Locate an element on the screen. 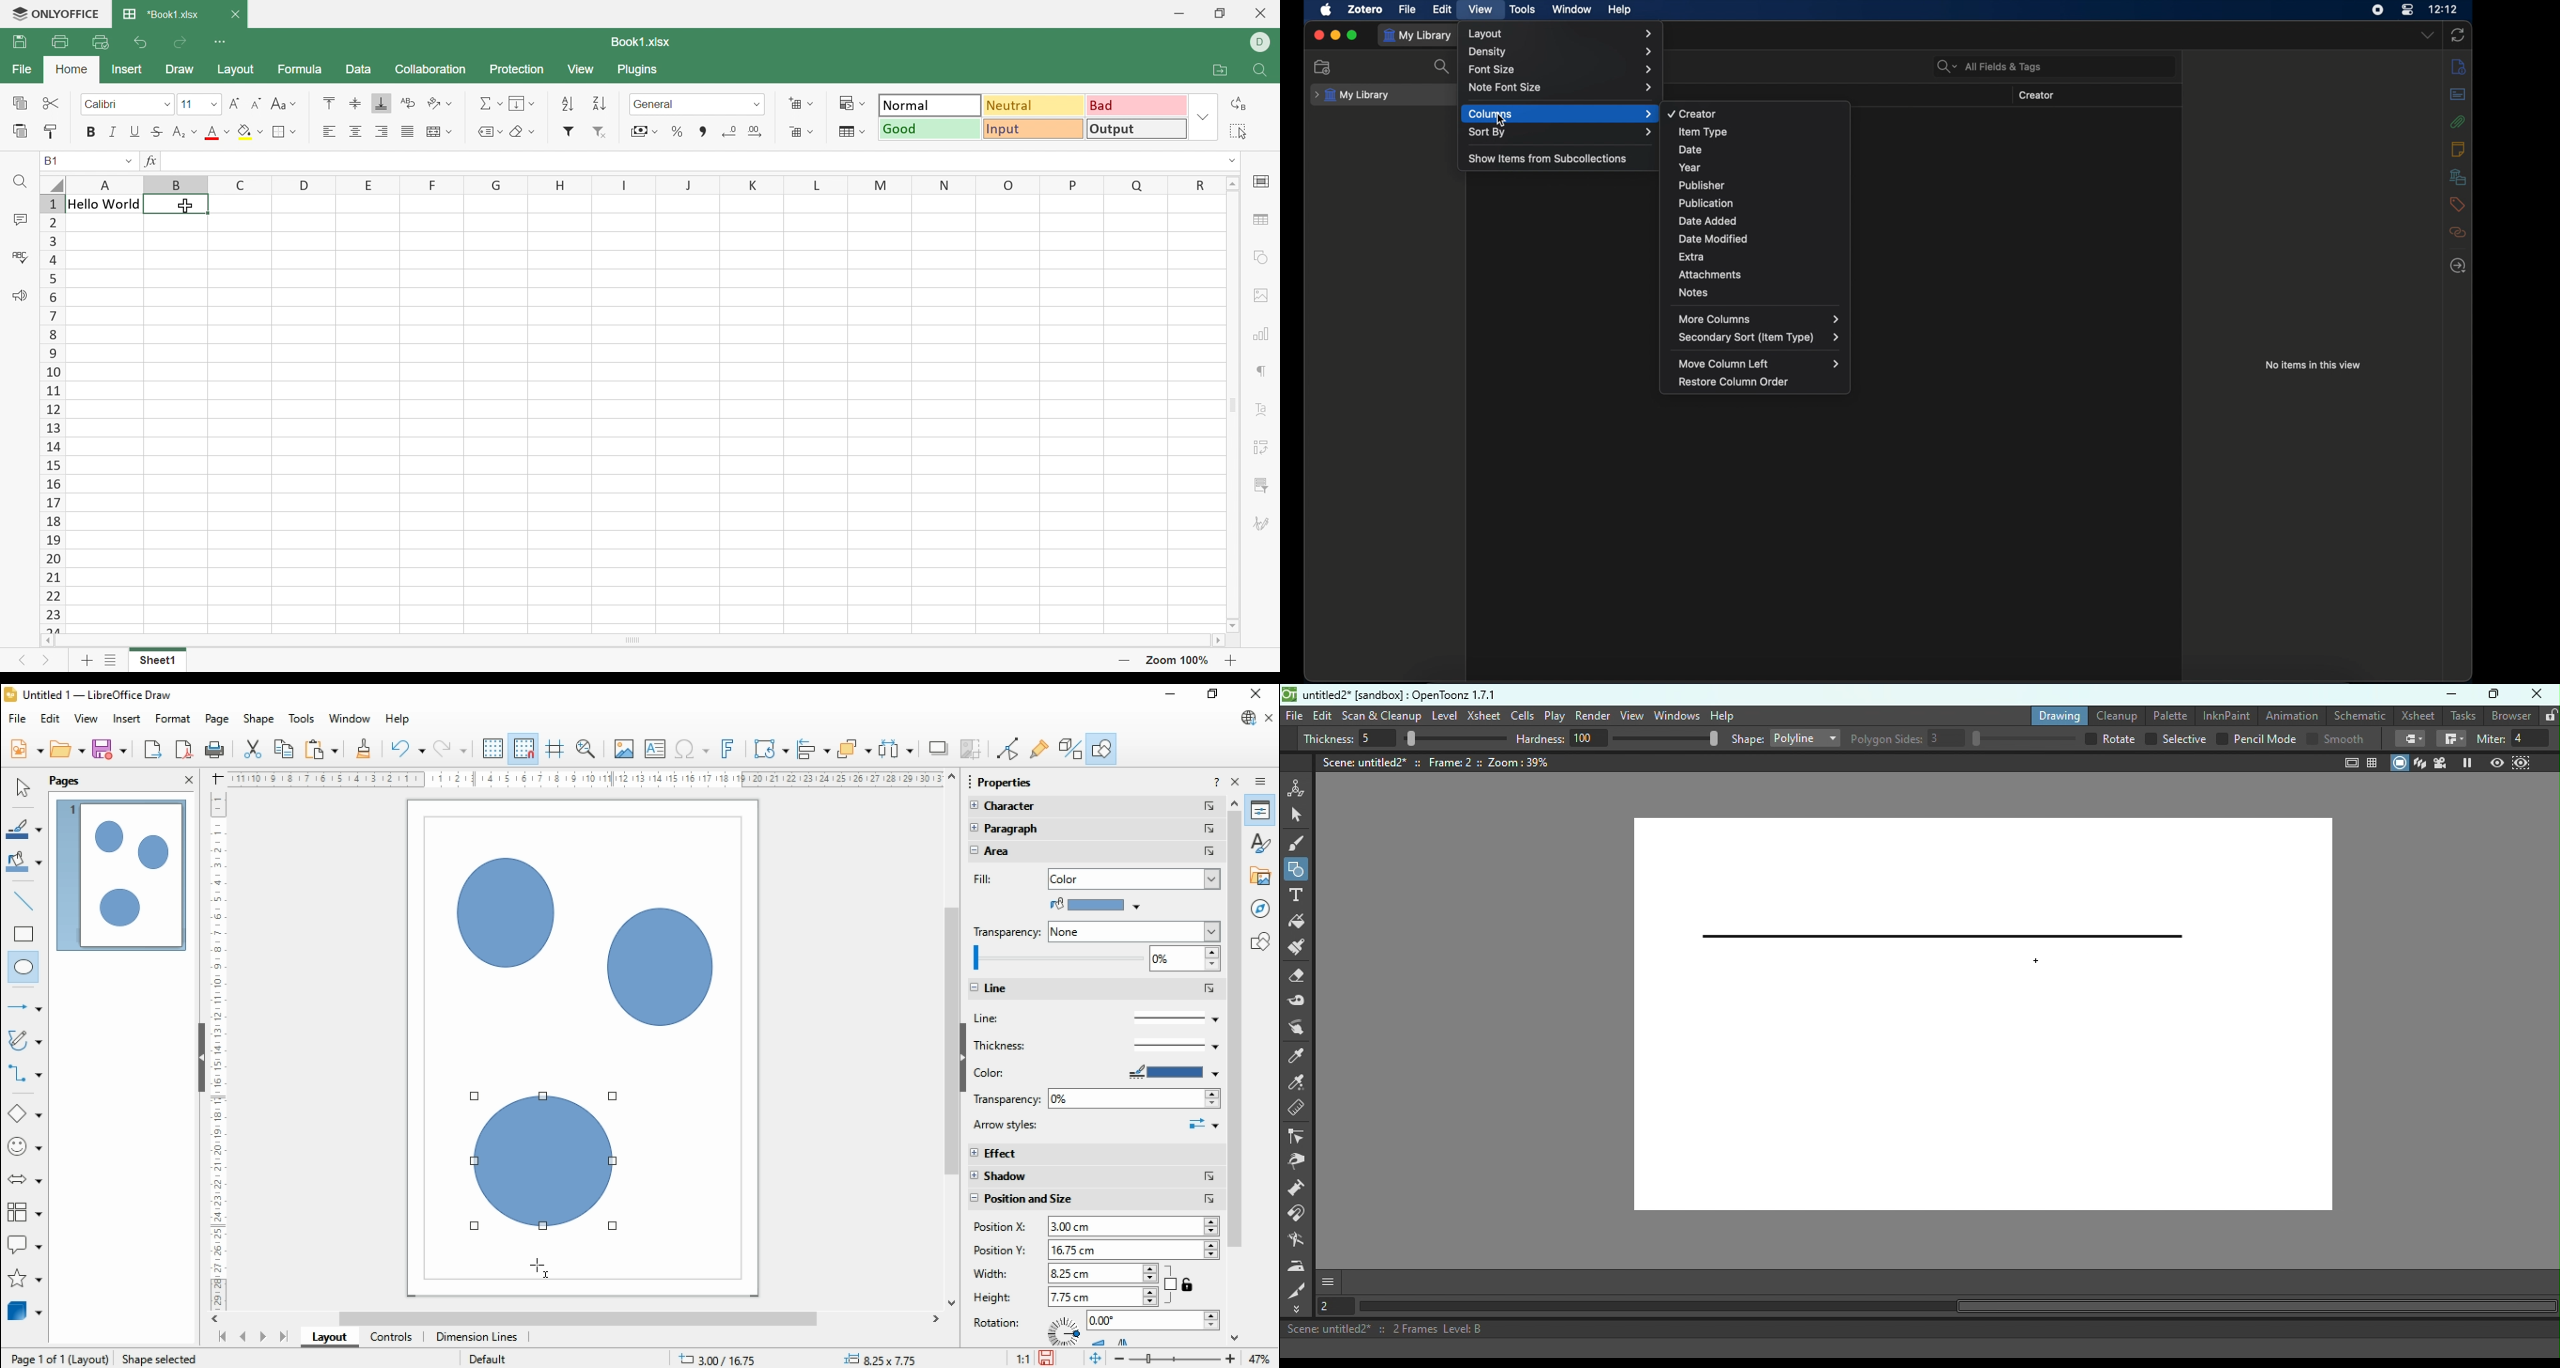  cut is located at coordinates (252, 748).